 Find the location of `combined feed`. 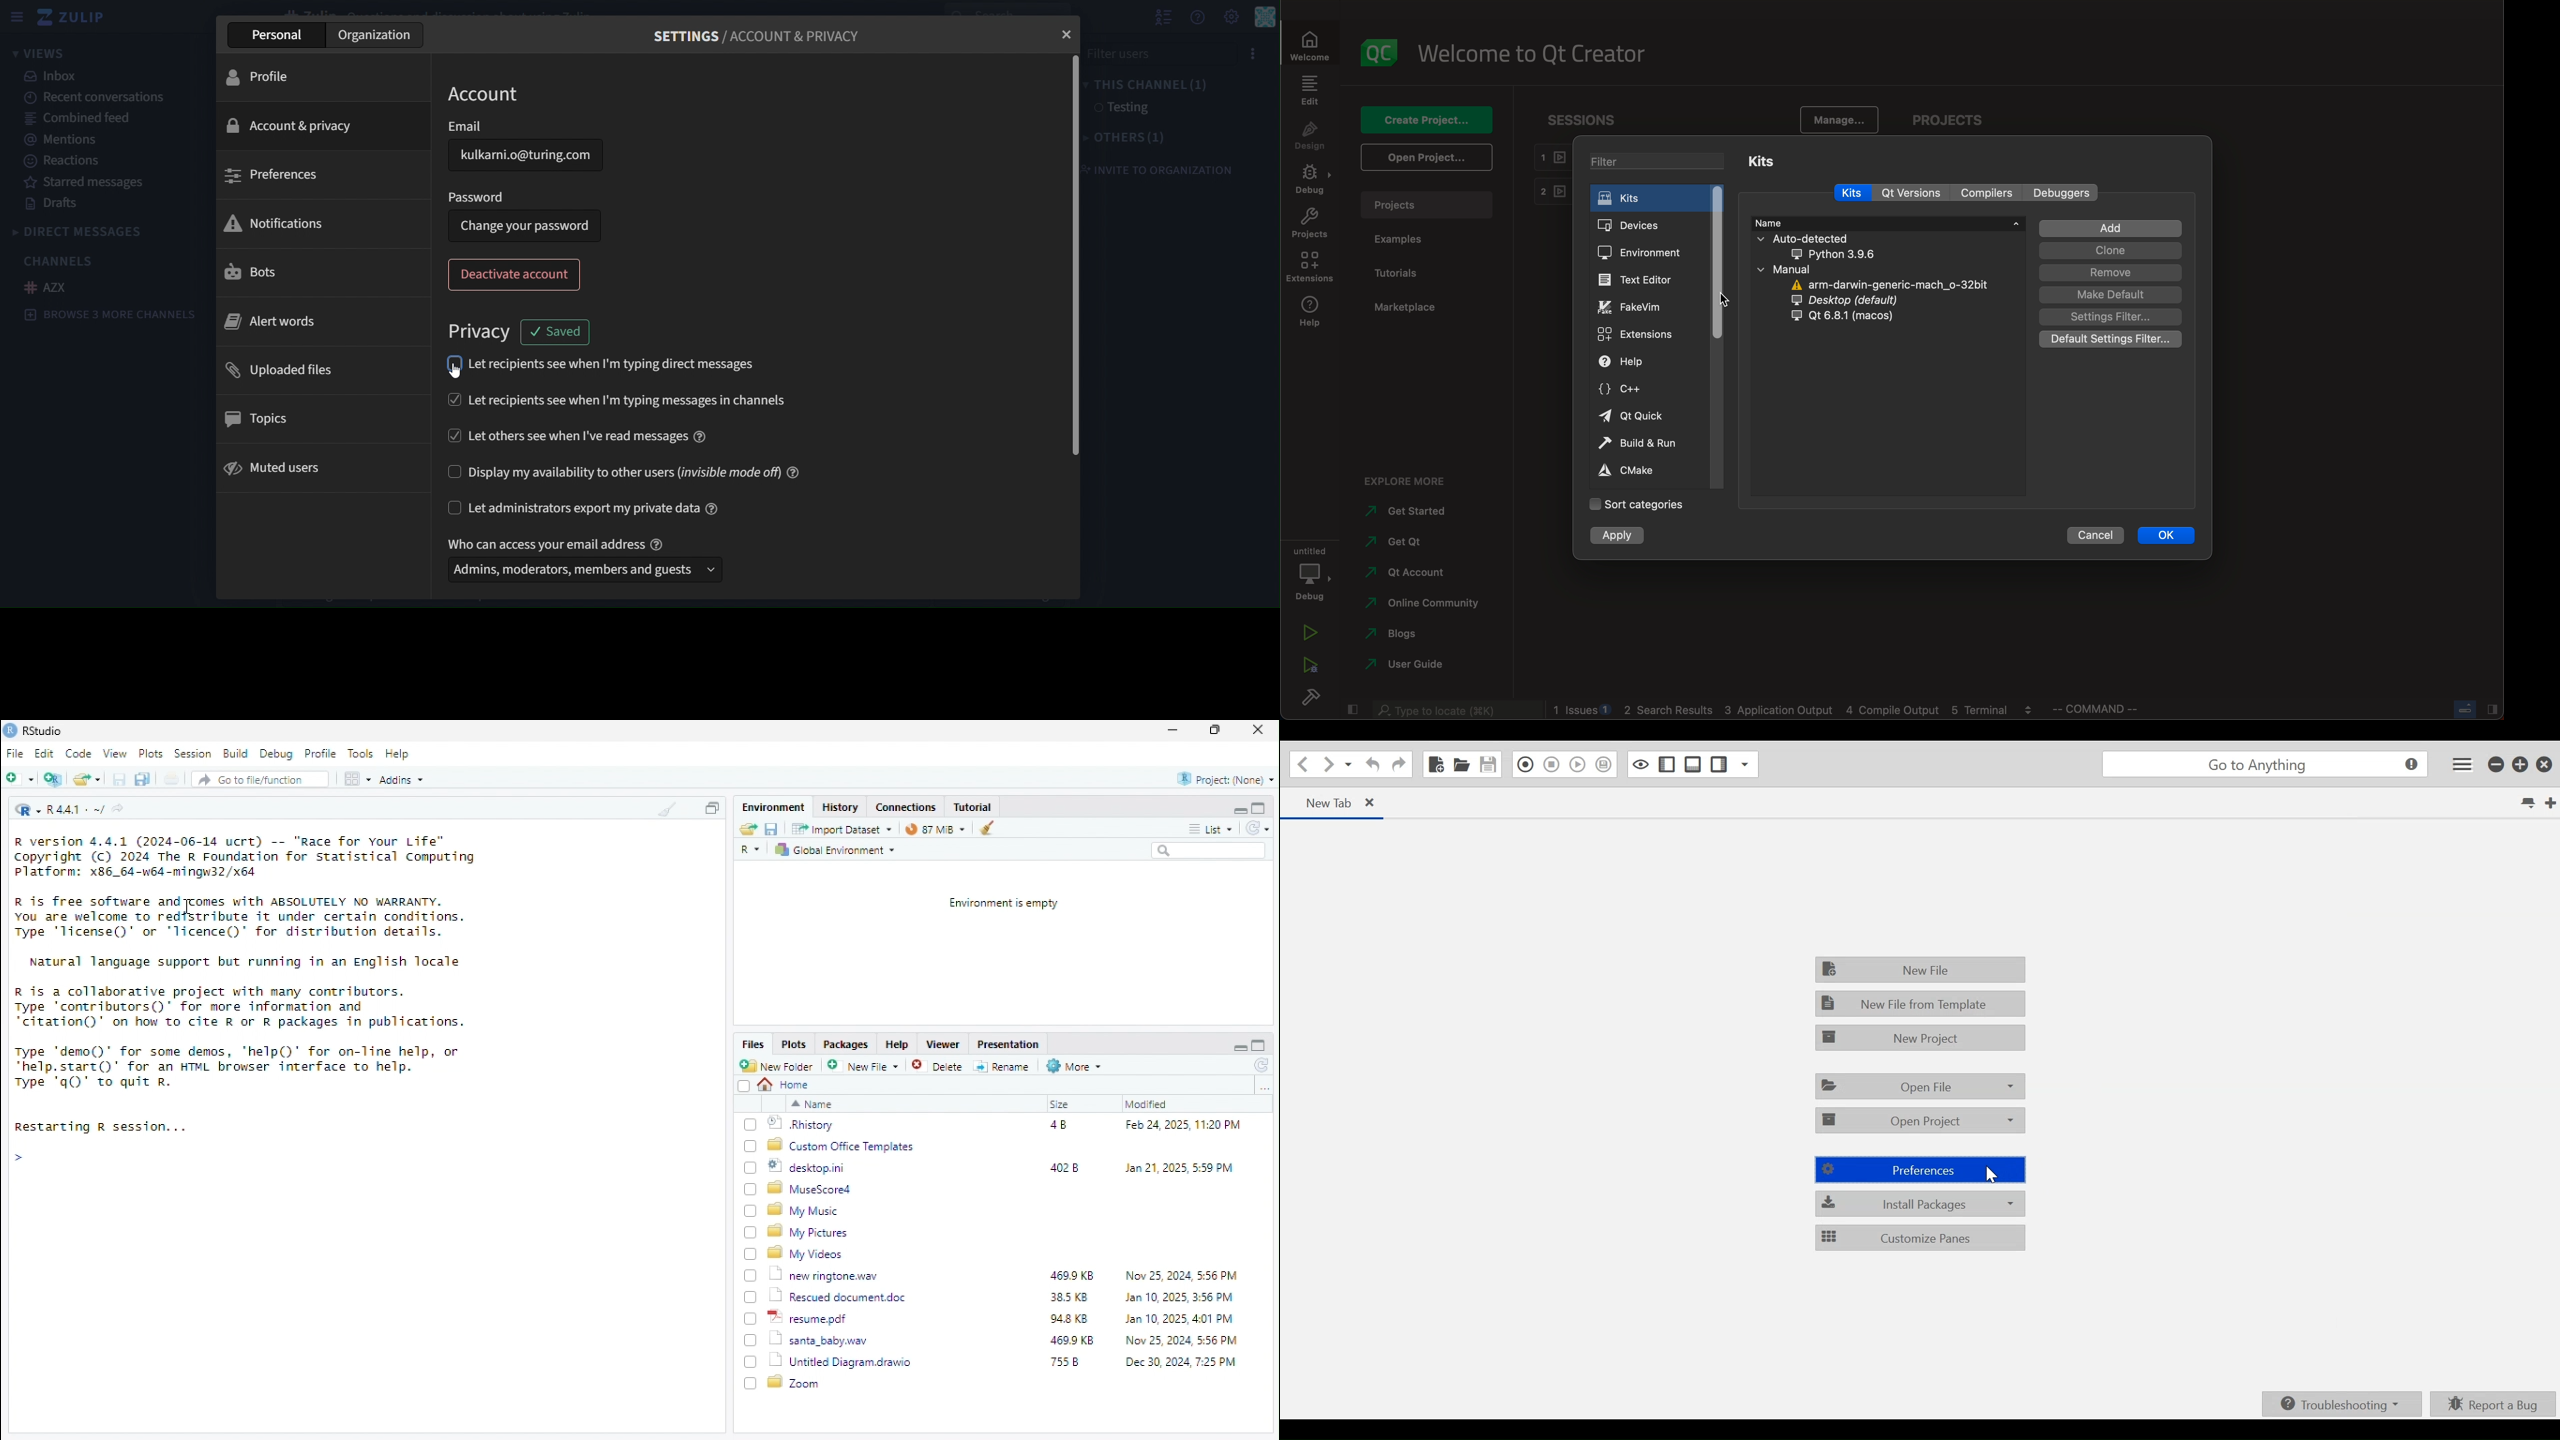

combined feed is located at coordinates (79, 119).